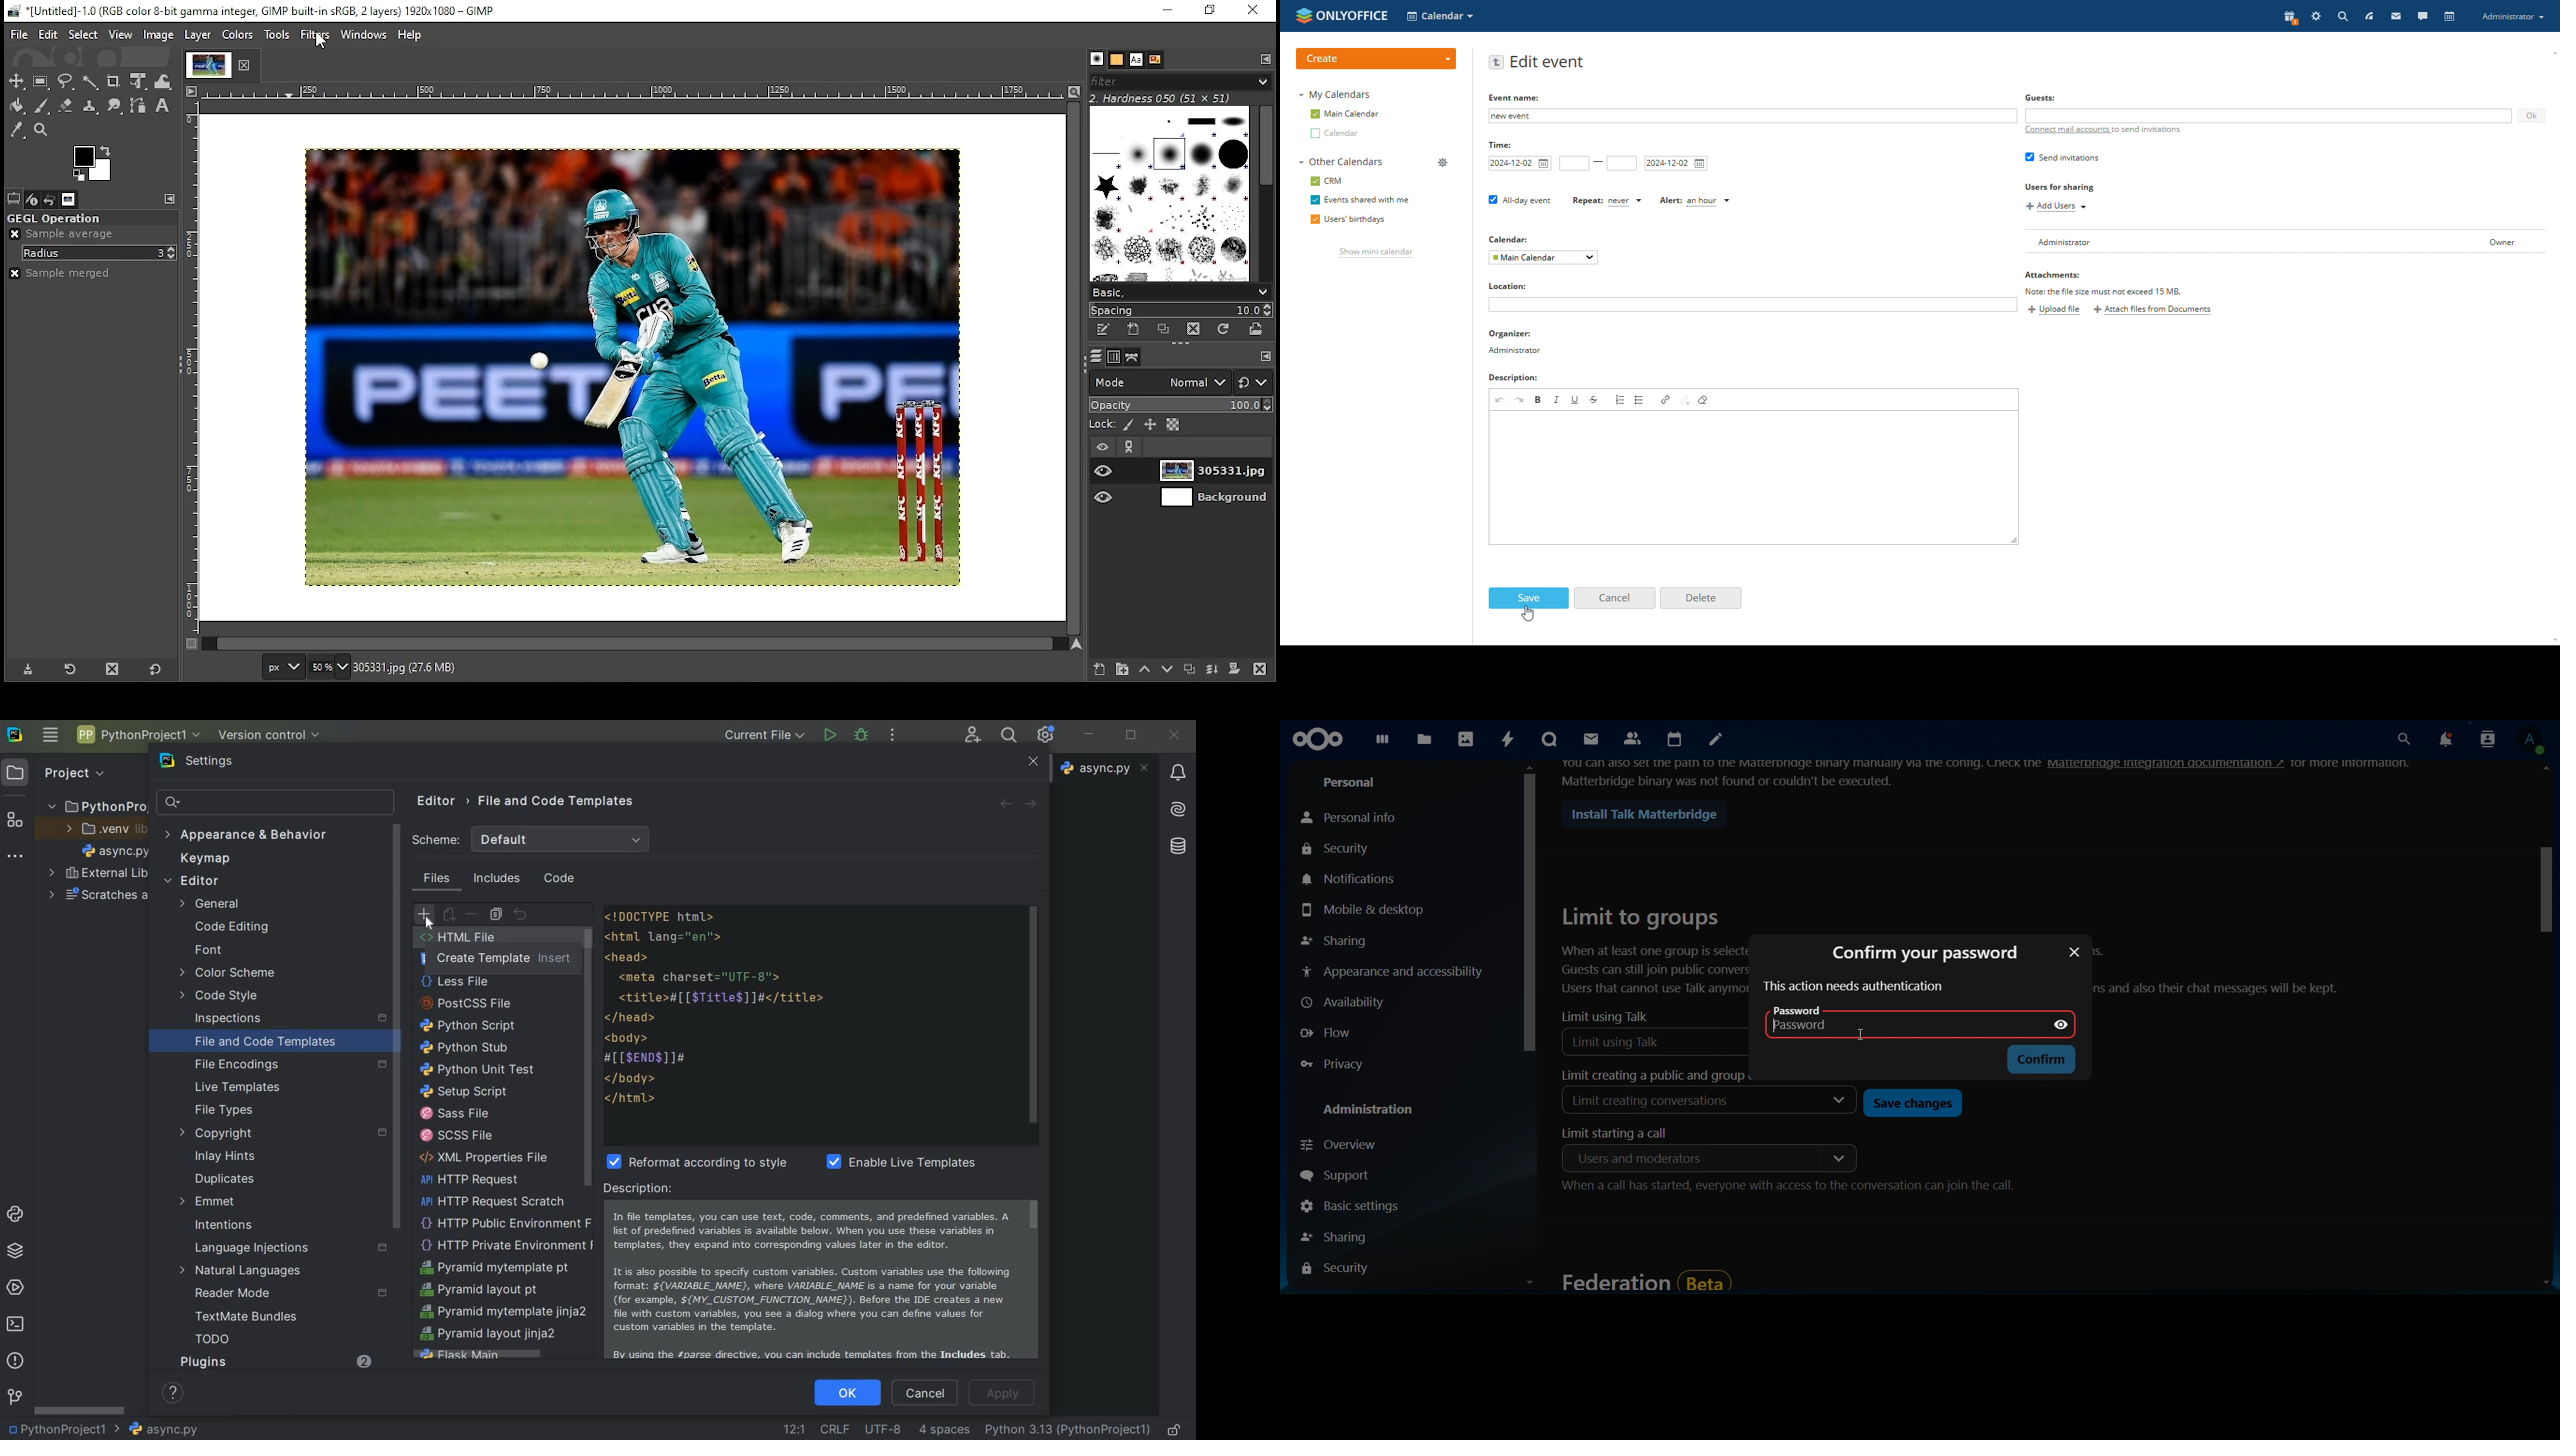 This screenshot has width=2576, height=1456. I want to click on select tool, so click(17, 81).